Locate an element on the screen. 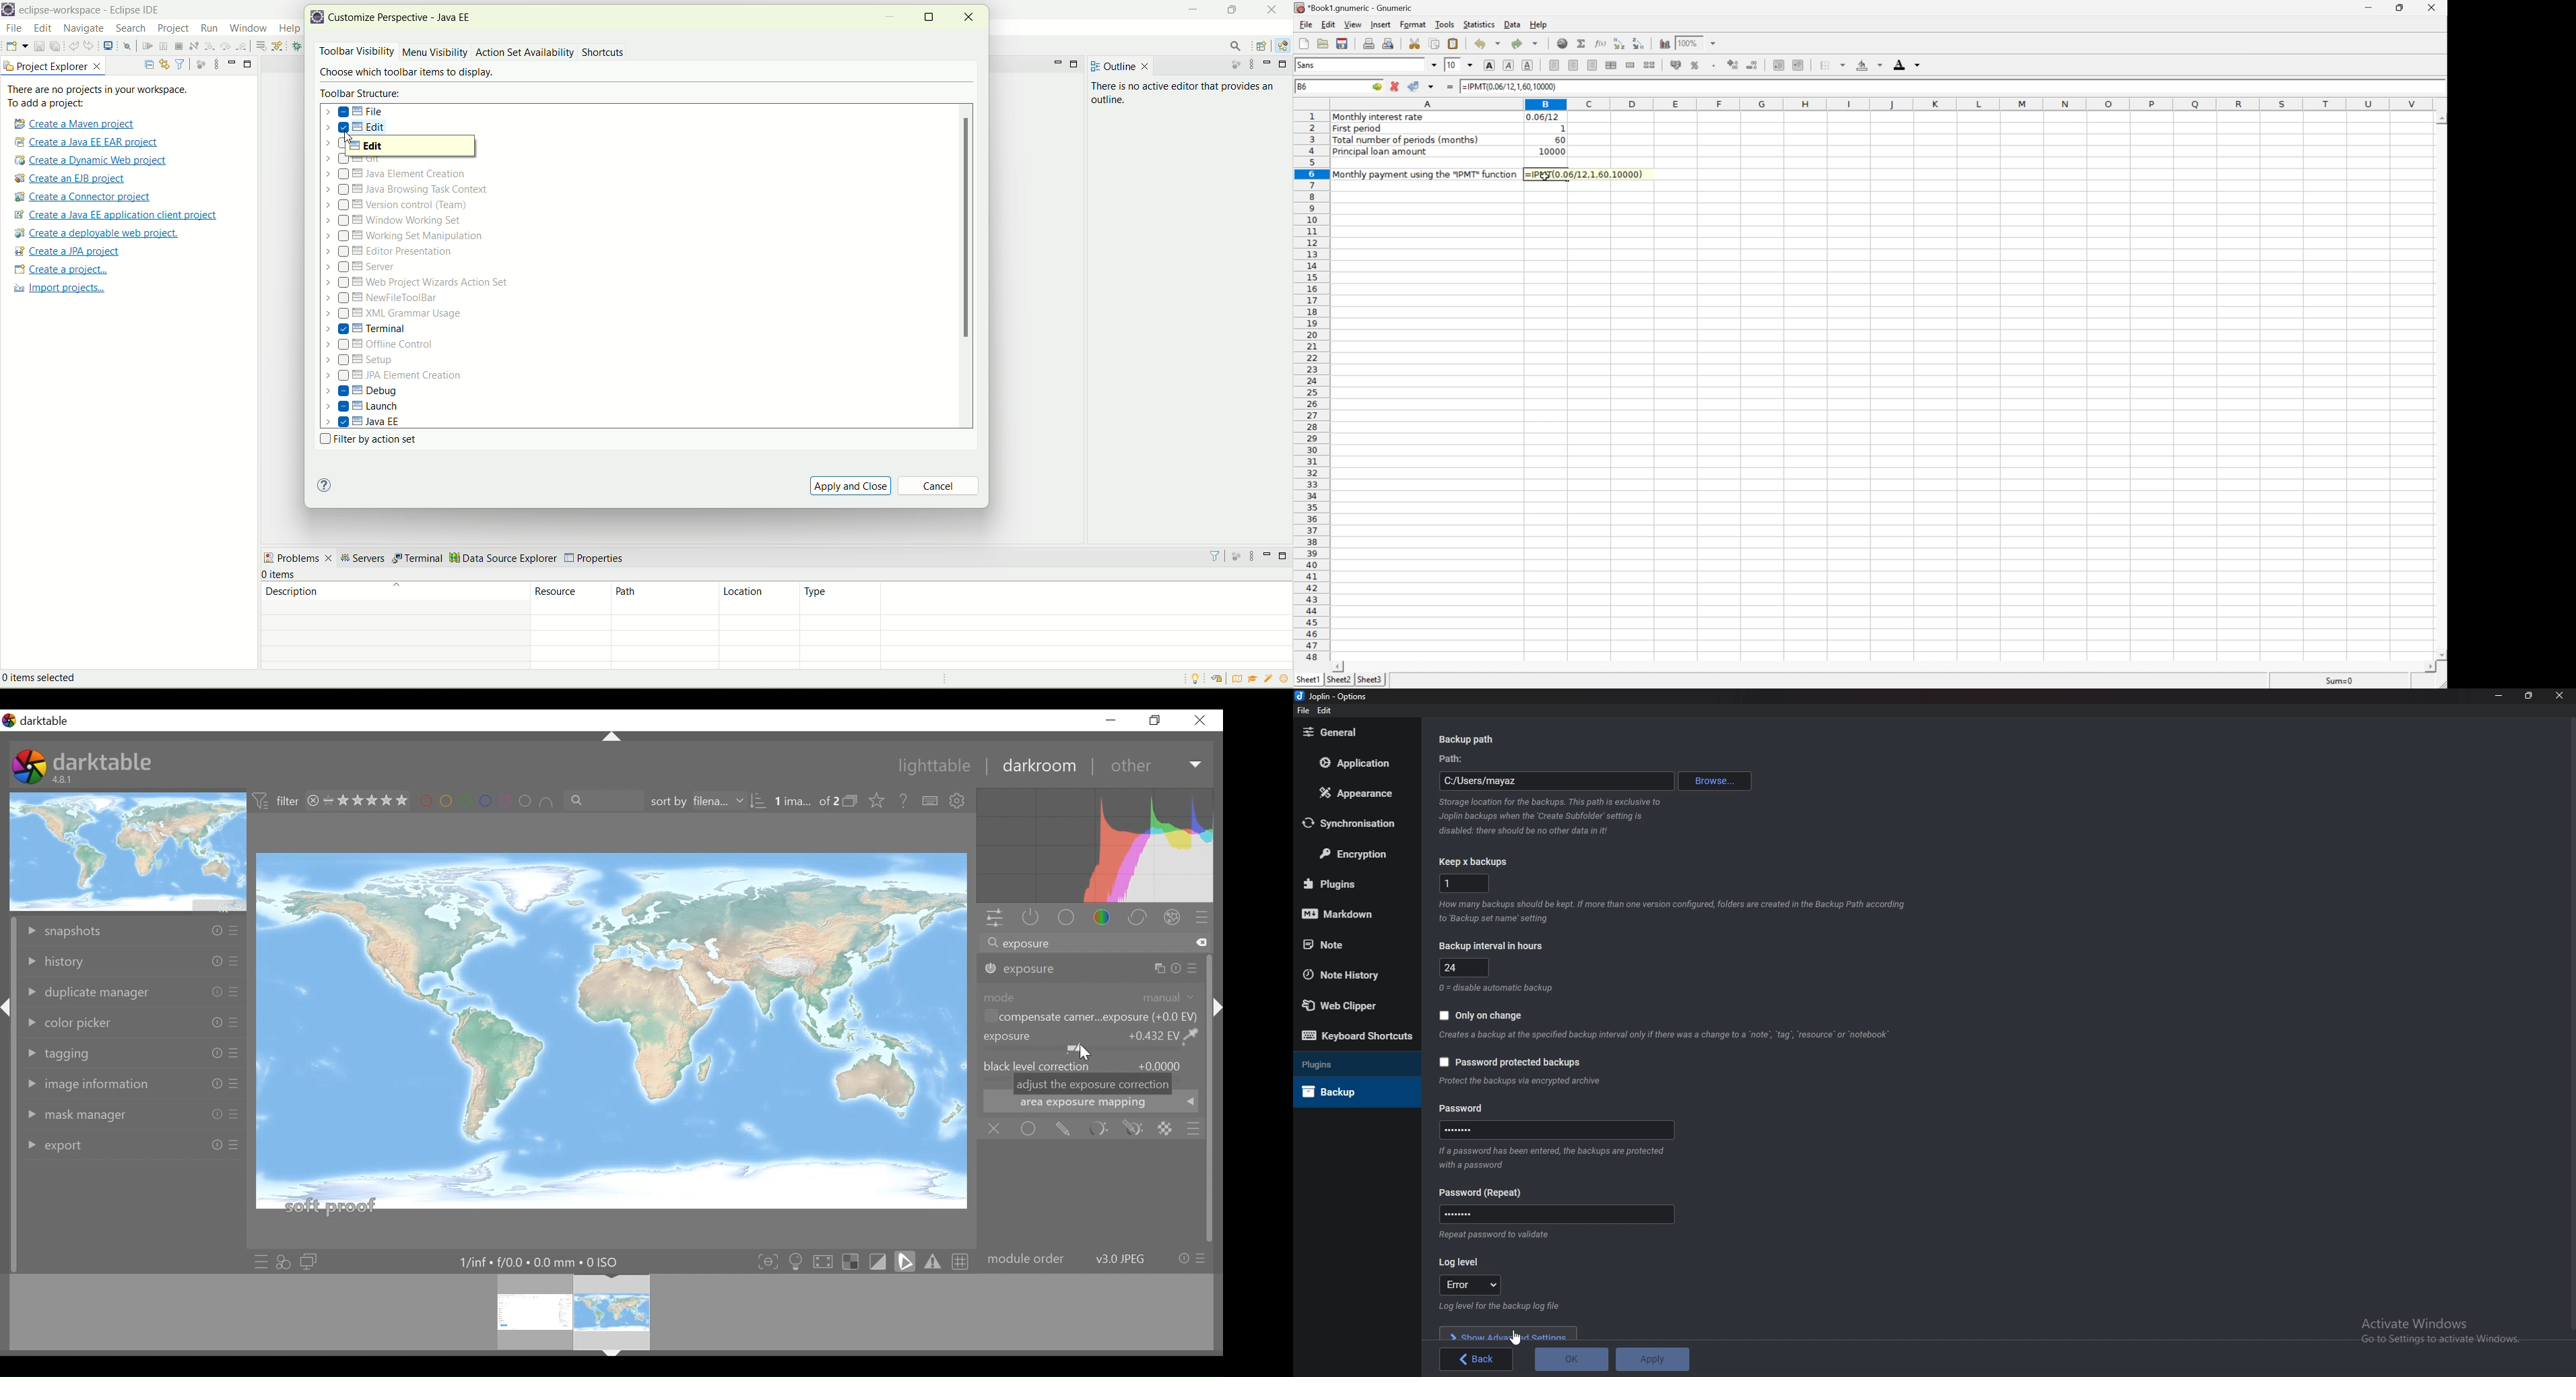 This screenshot has height=1400, width=2576. Decrease indent, and align the contents to the left is located at coordinates (1778, 65).